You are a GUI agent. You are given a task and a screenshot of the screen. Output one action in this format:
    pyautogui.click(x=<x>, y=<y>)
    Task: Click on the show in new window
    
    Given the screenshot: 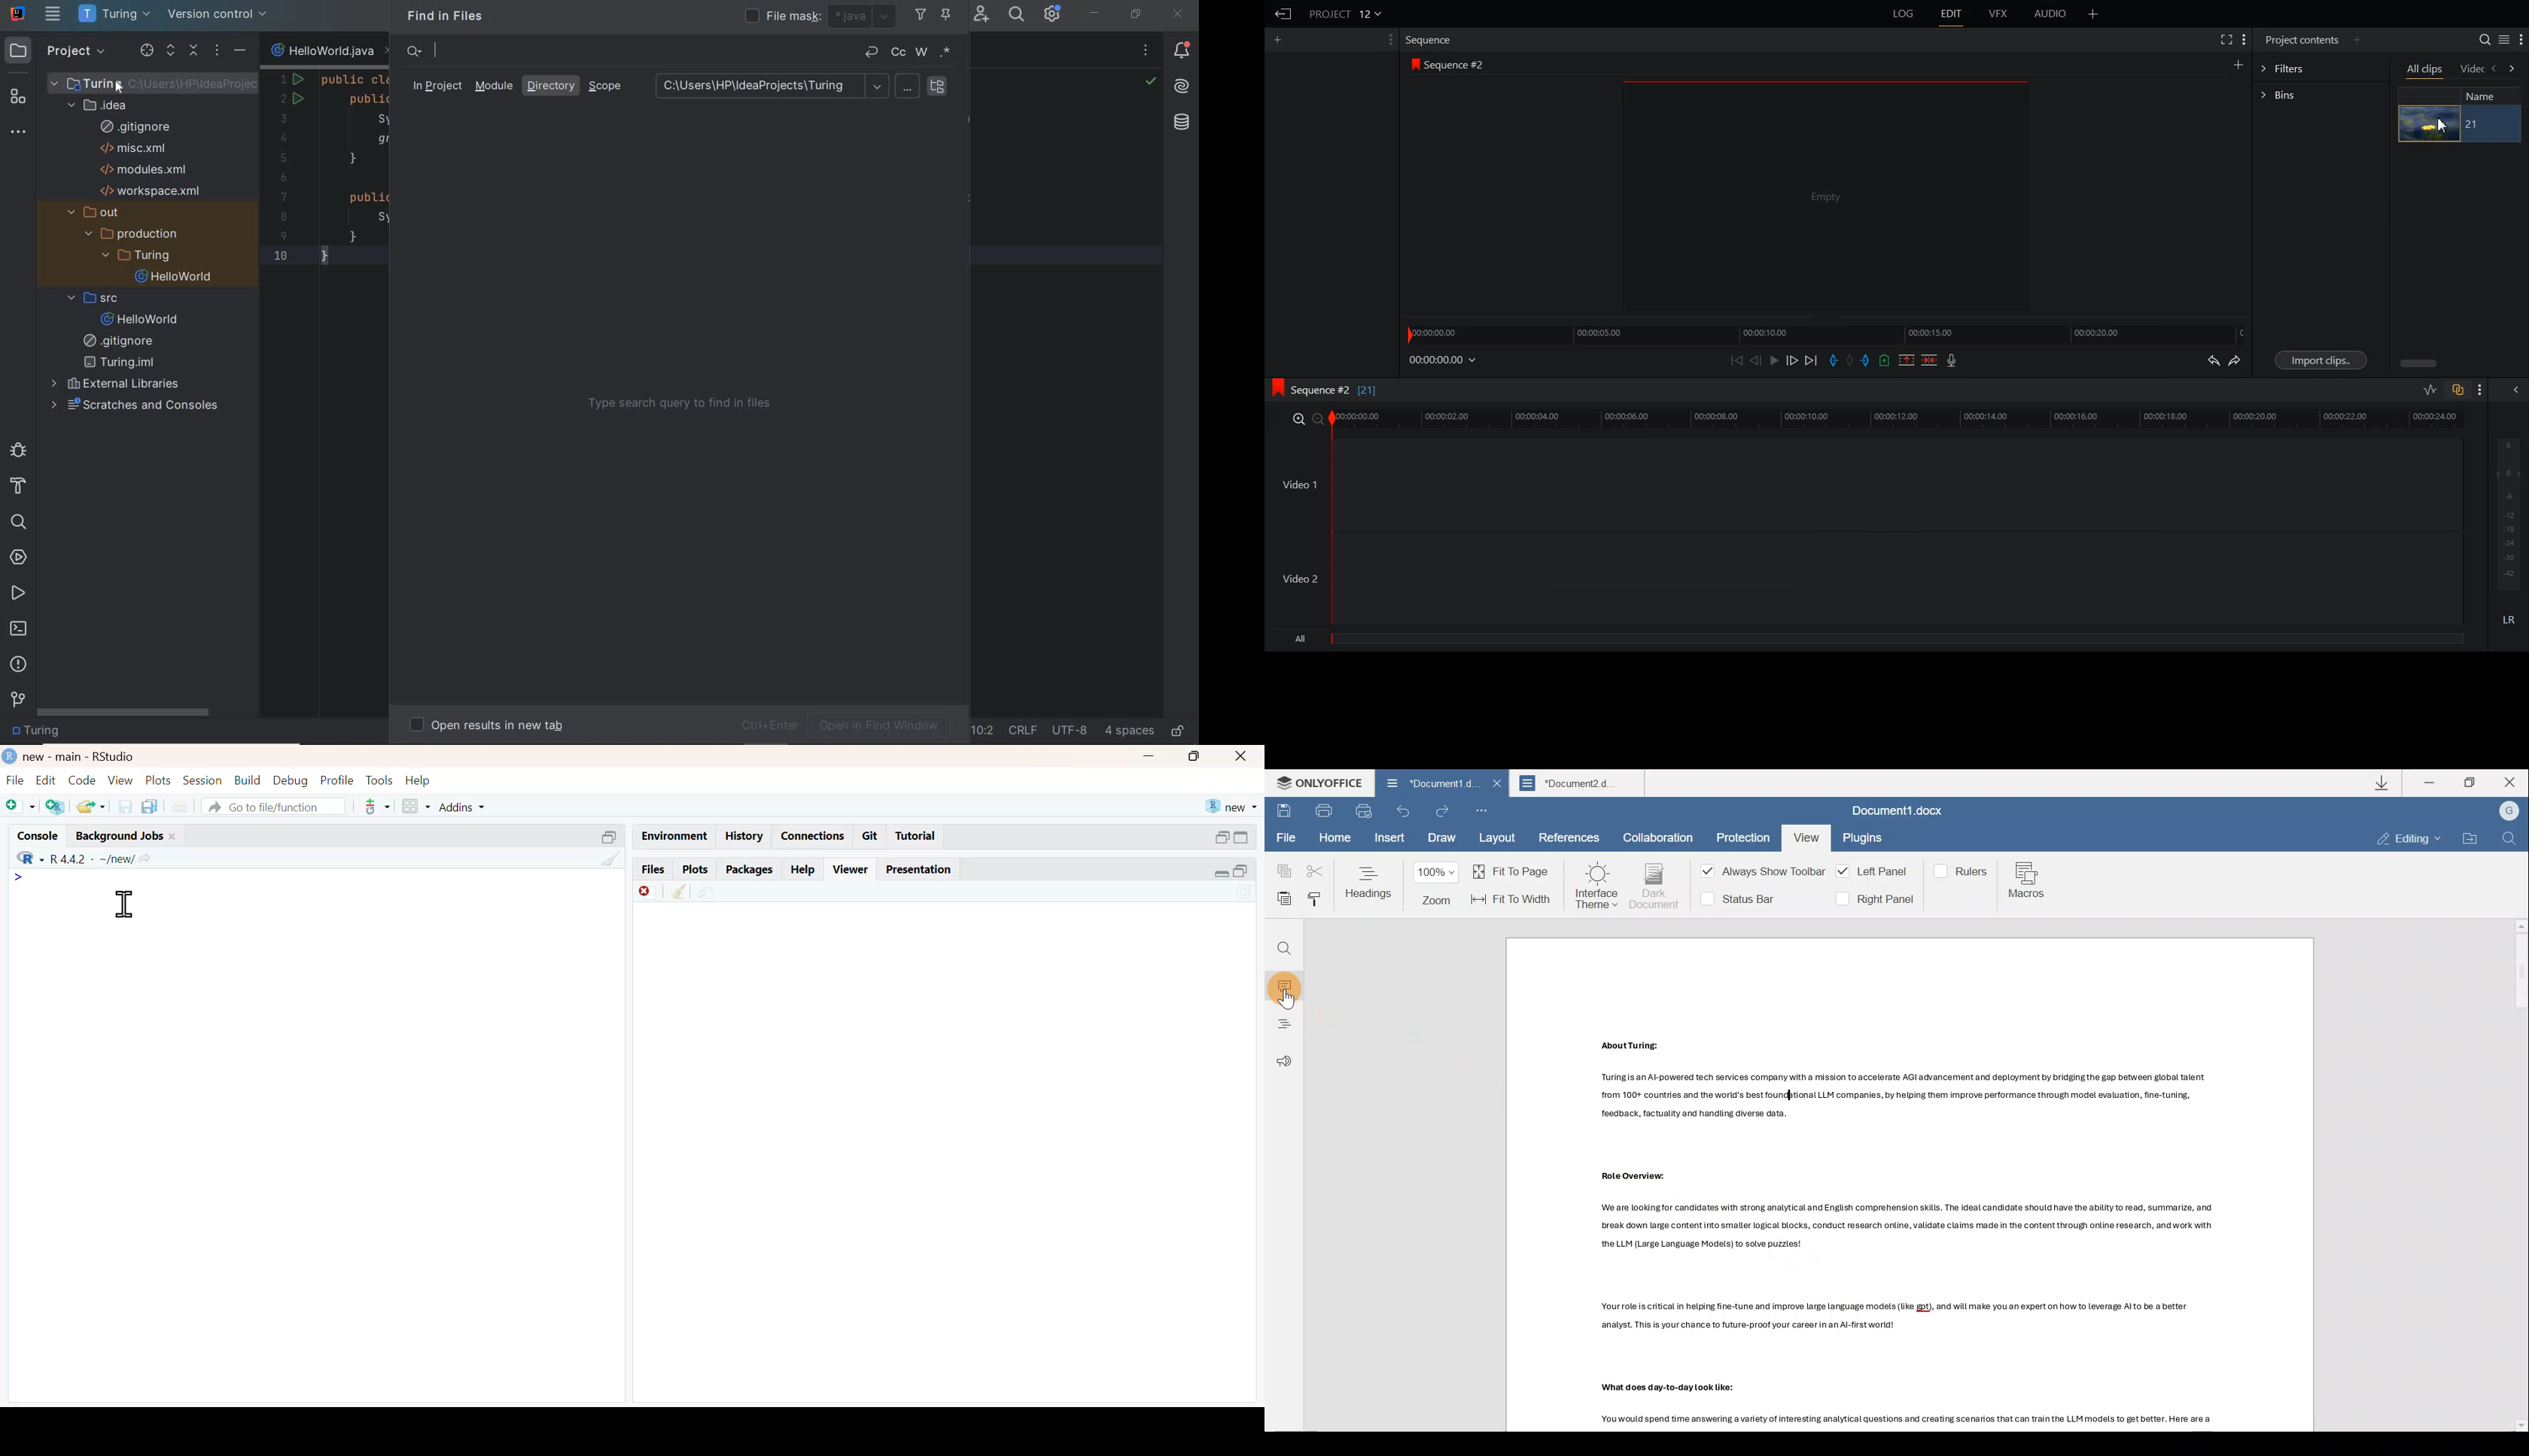 What is the action you would take?
    pyautogui.click(x=709, y=892)
    